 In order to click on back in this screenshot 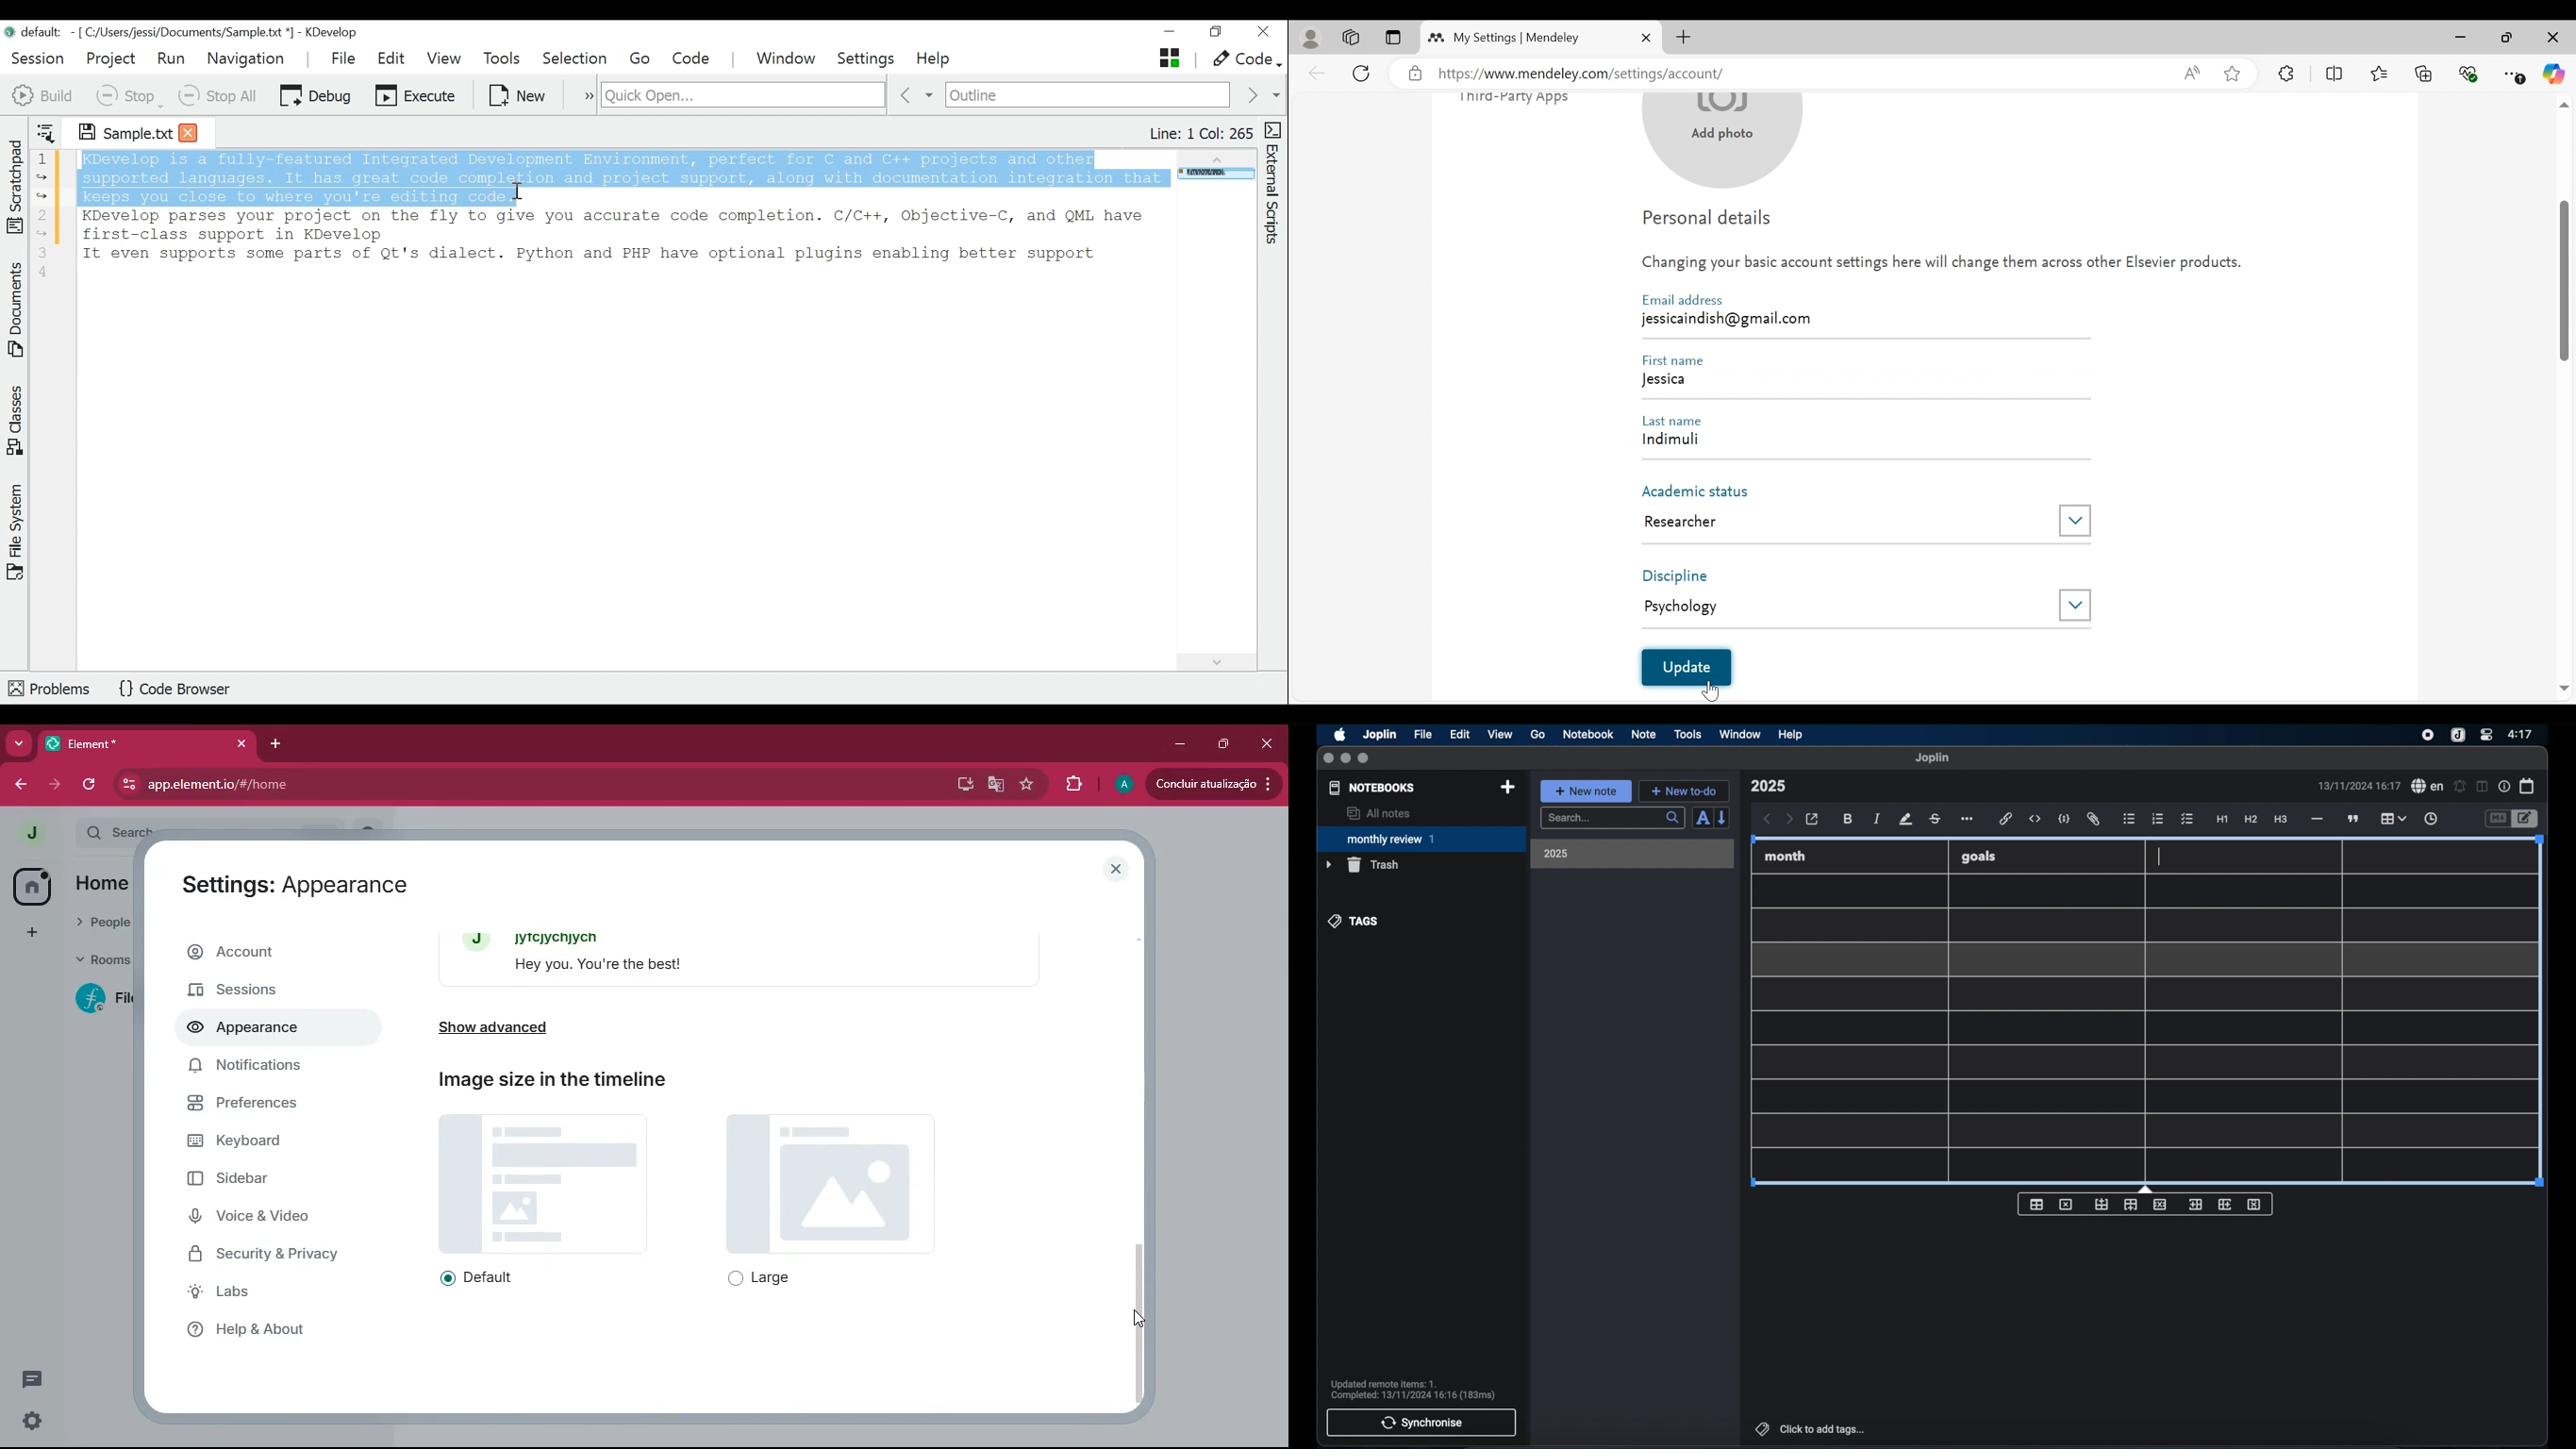, I will do `click(20, 784)`.